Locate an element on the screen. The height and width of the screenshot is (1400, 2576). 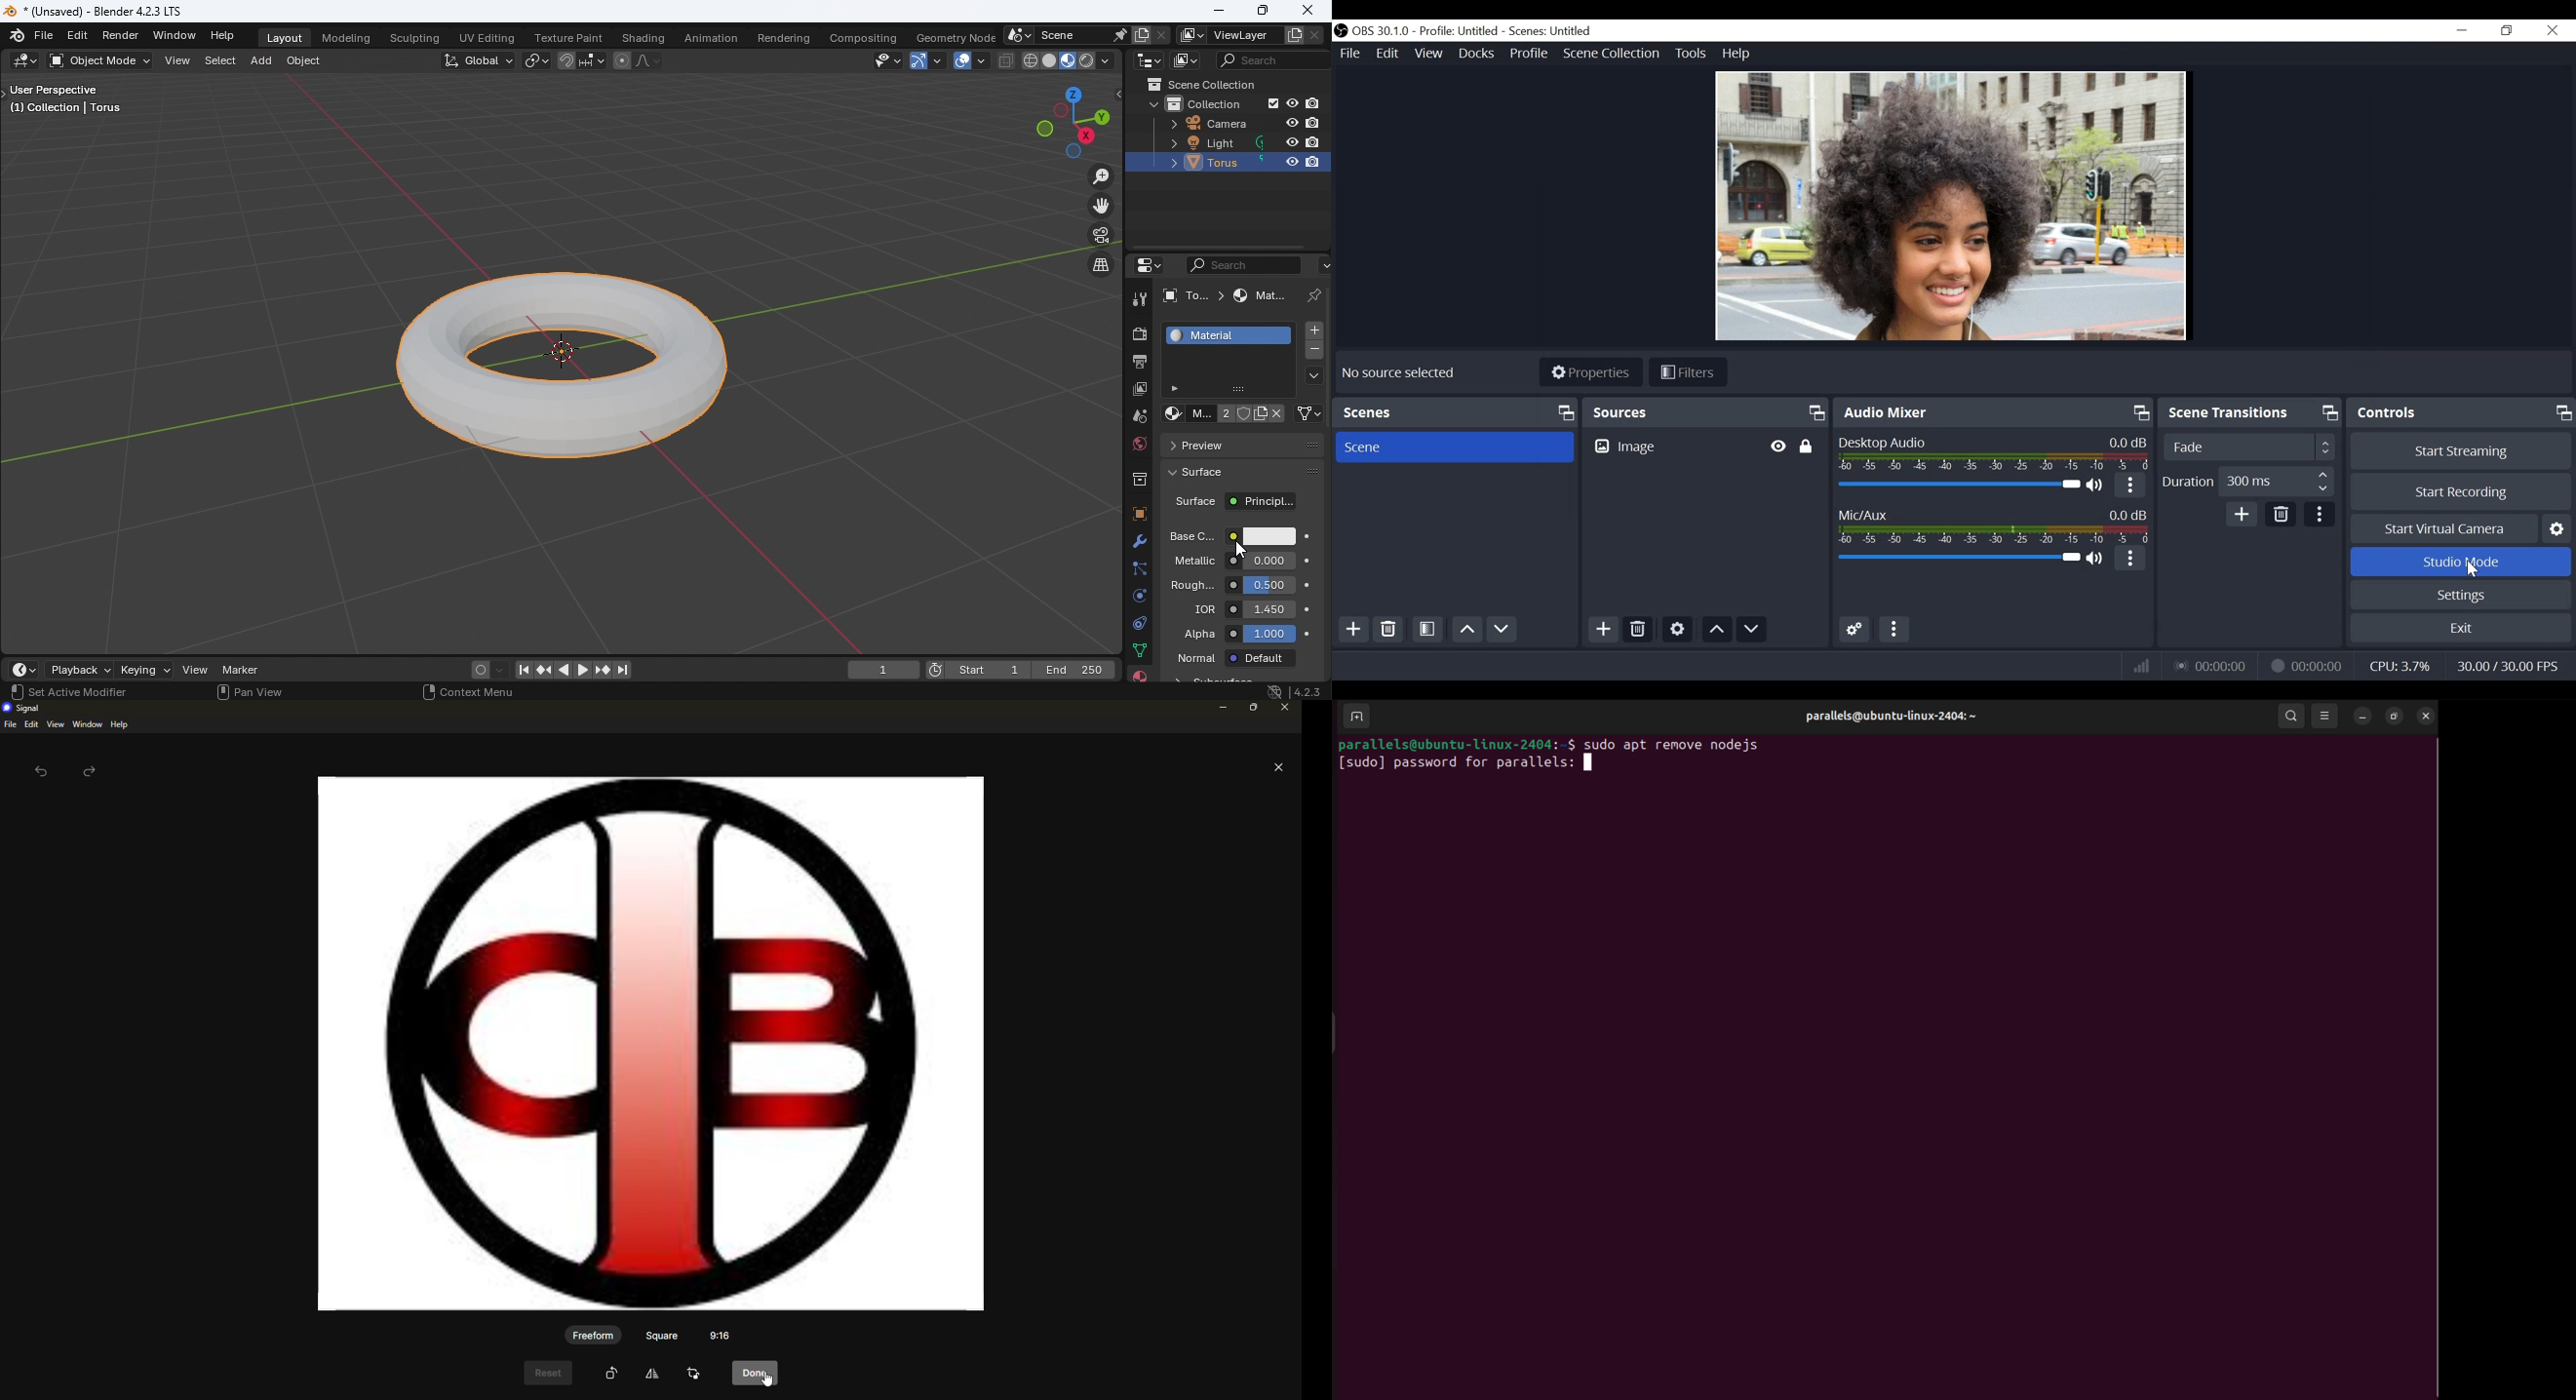
Recording Status is located at coordinates (2305, 665).